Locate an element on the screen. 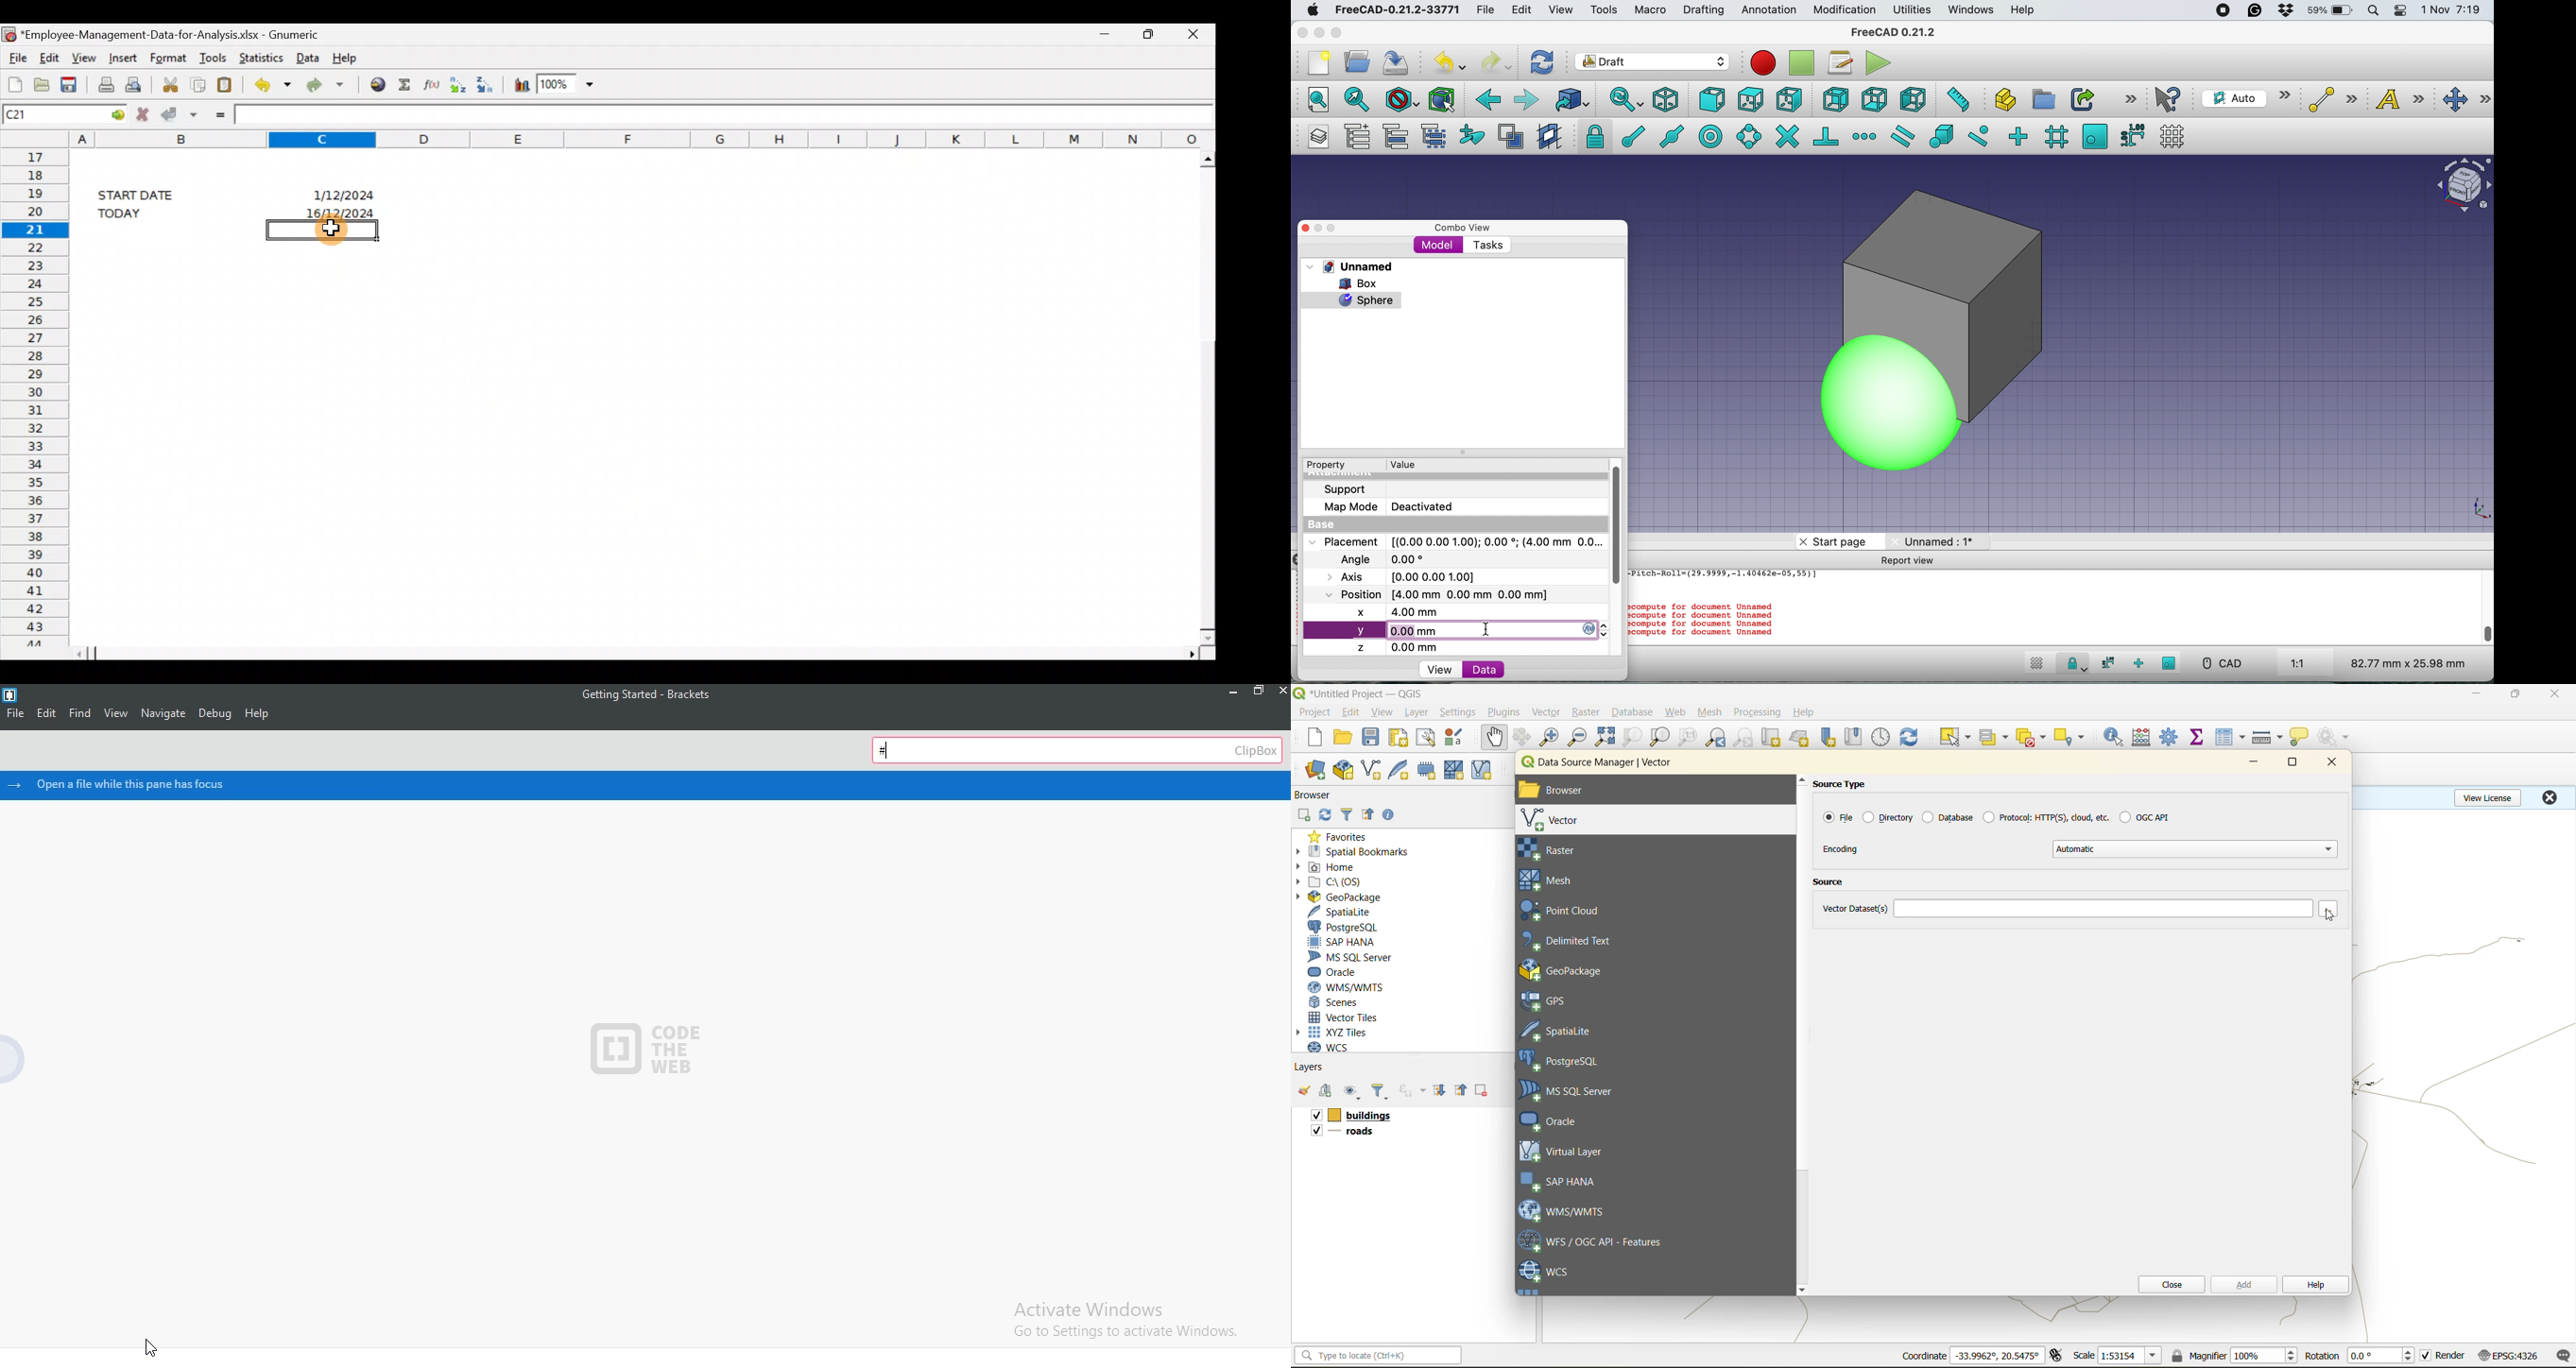 Image resolution: width=2576 pixels, height=1372 pixels. sap hana is located at coordinates (1342, 942).